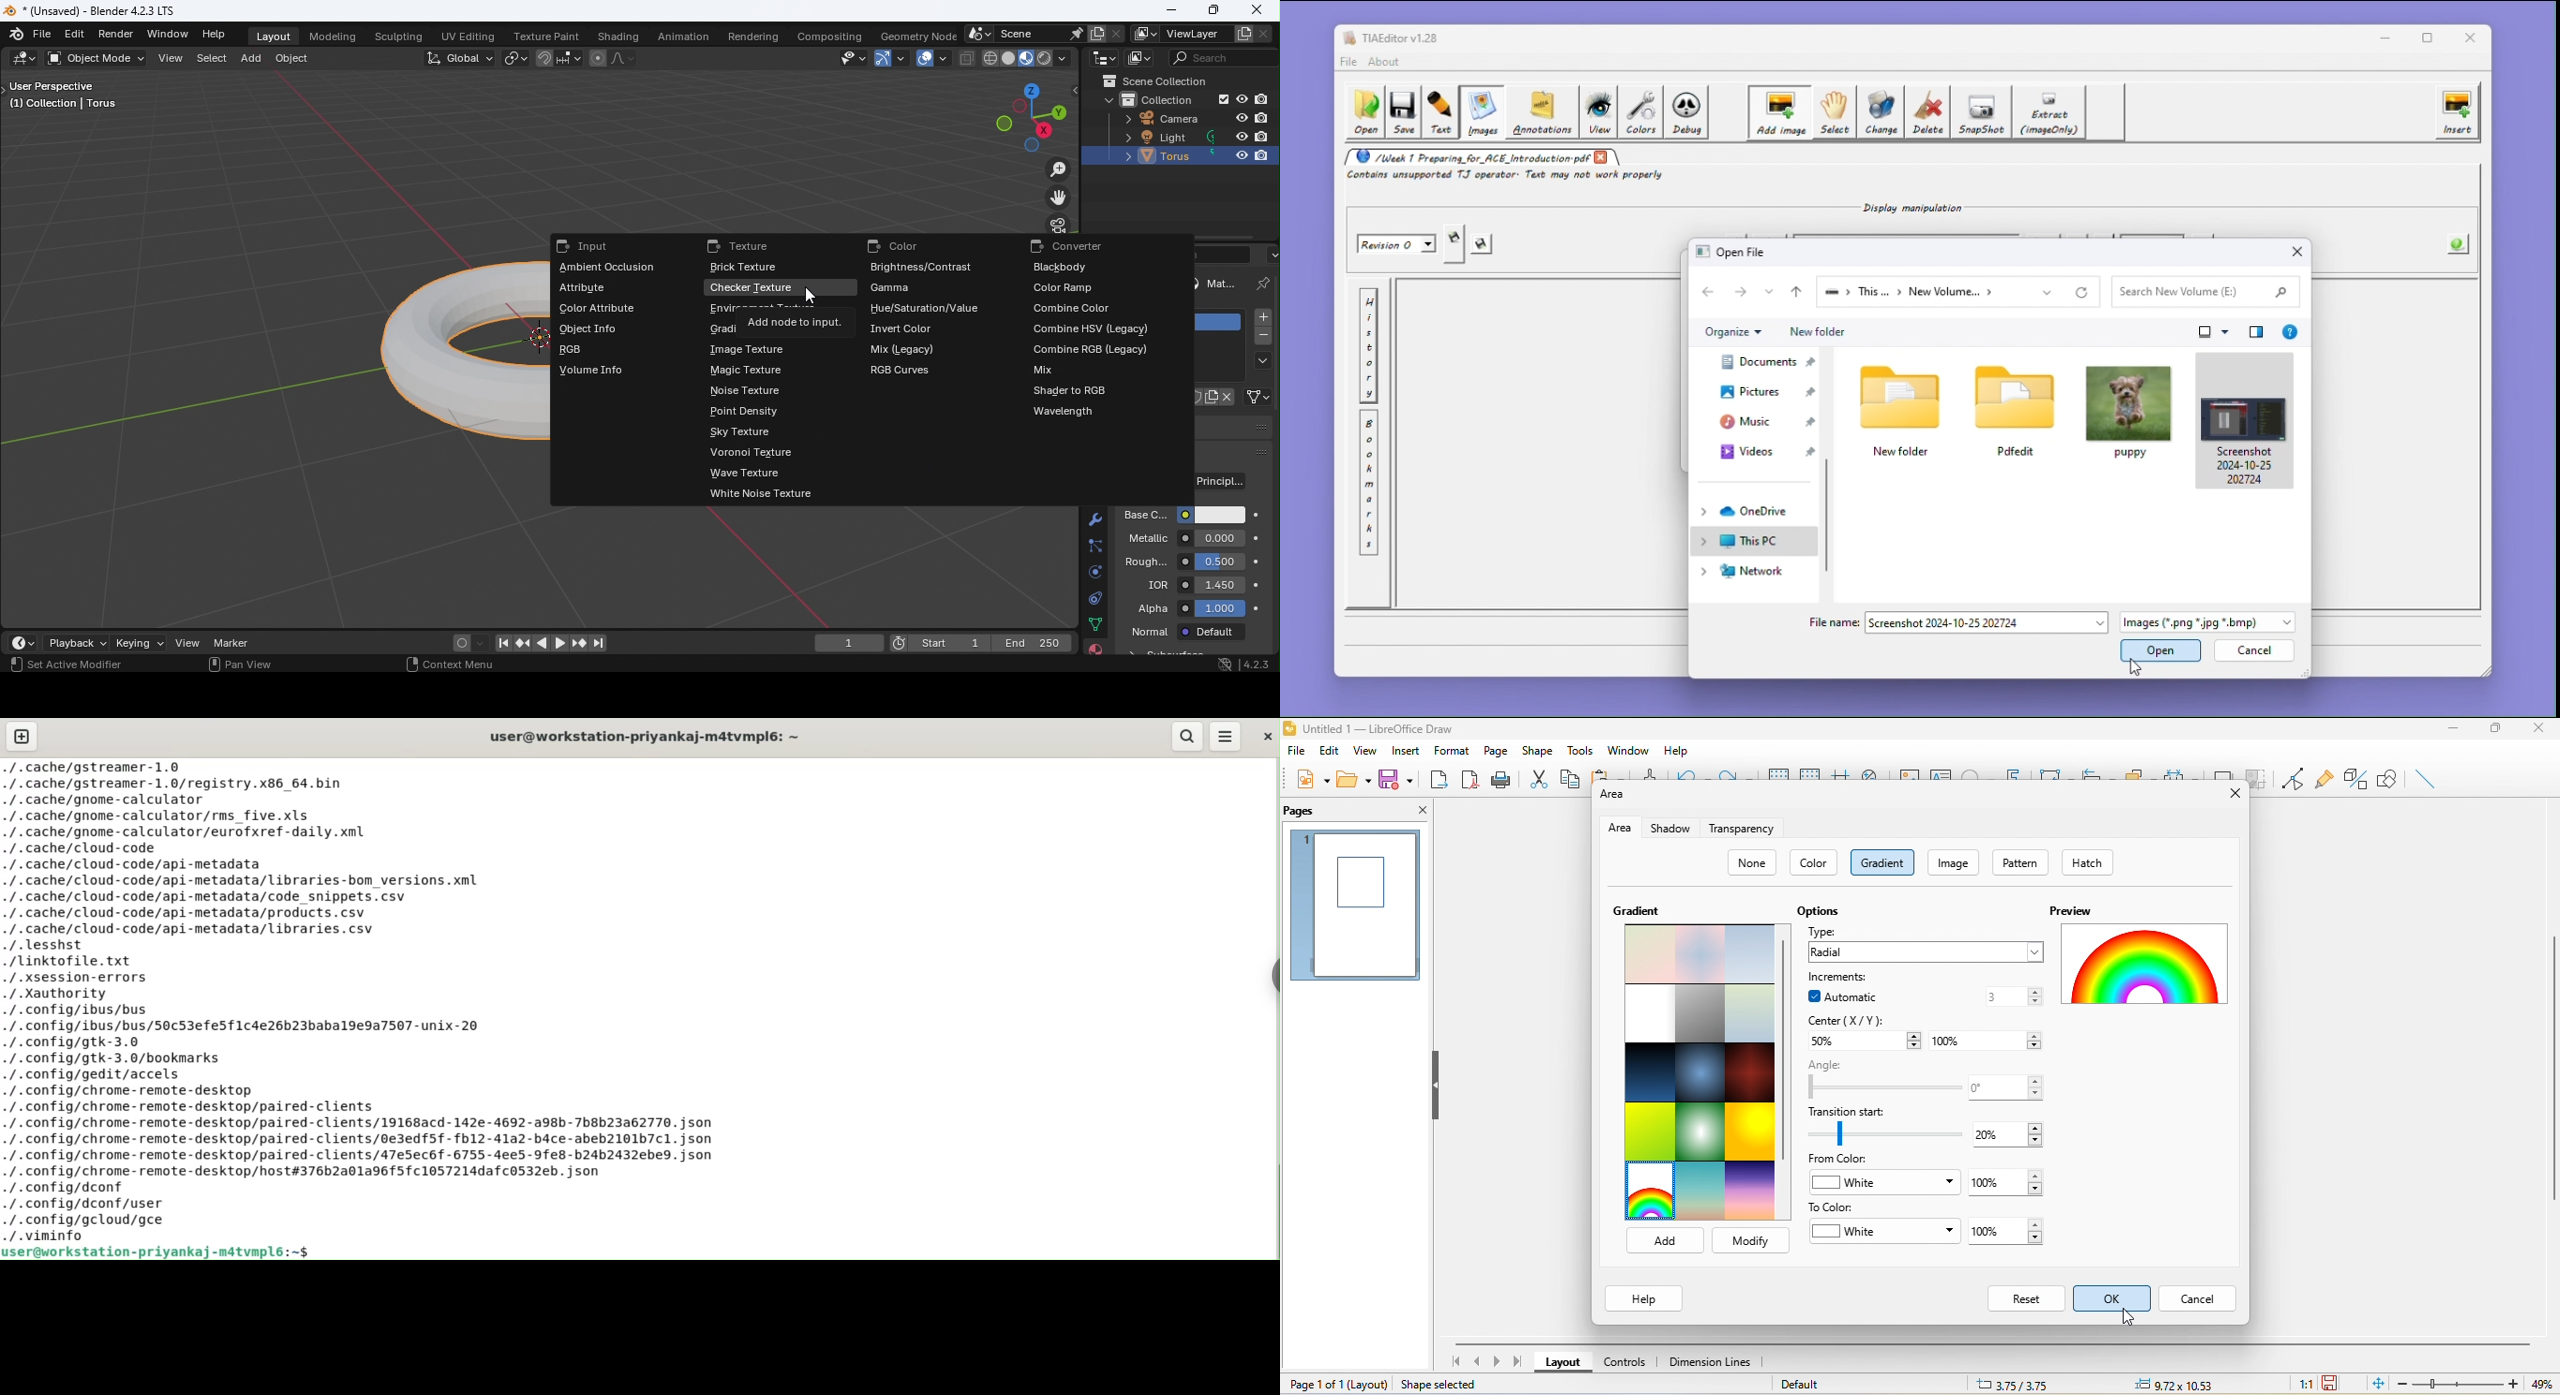 The image size is (2576, 1400). What do you see at coordinates (2130, 1315) in the screenshot?
I see `cursor movement ` at bounding box center [2130, 1315].